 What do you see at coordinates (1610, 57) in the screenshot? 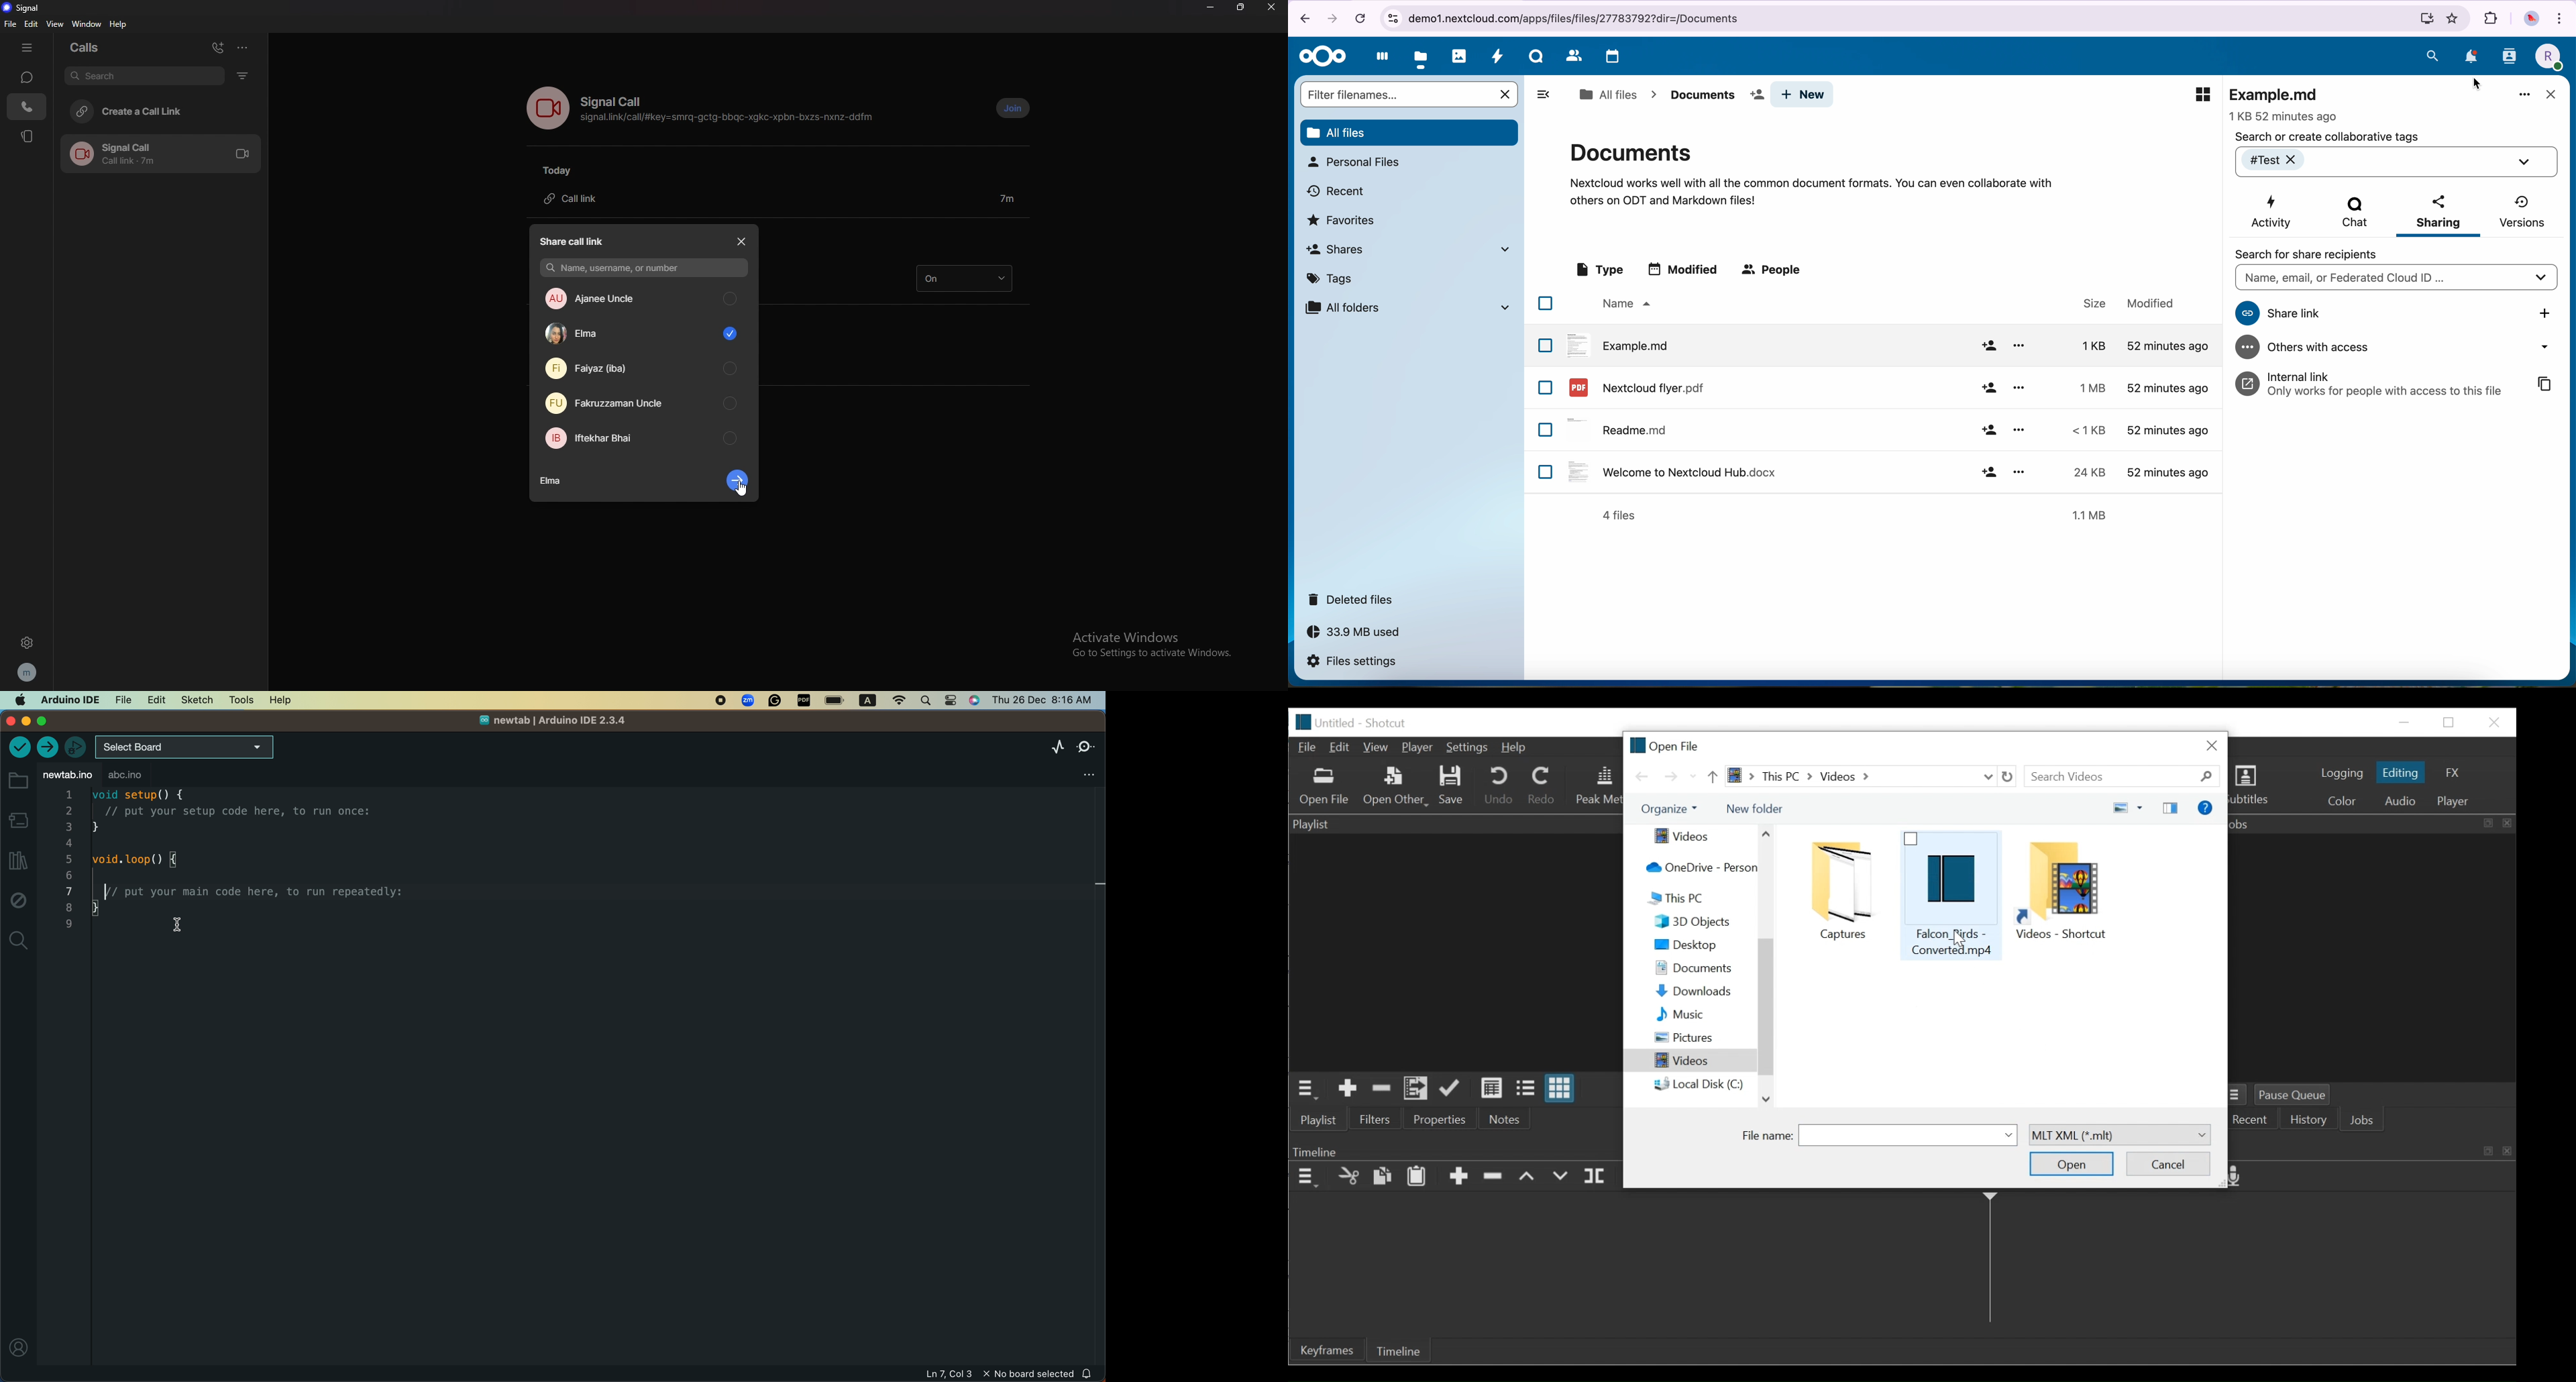
I see `calendar` at bounding box center [1610, 57].